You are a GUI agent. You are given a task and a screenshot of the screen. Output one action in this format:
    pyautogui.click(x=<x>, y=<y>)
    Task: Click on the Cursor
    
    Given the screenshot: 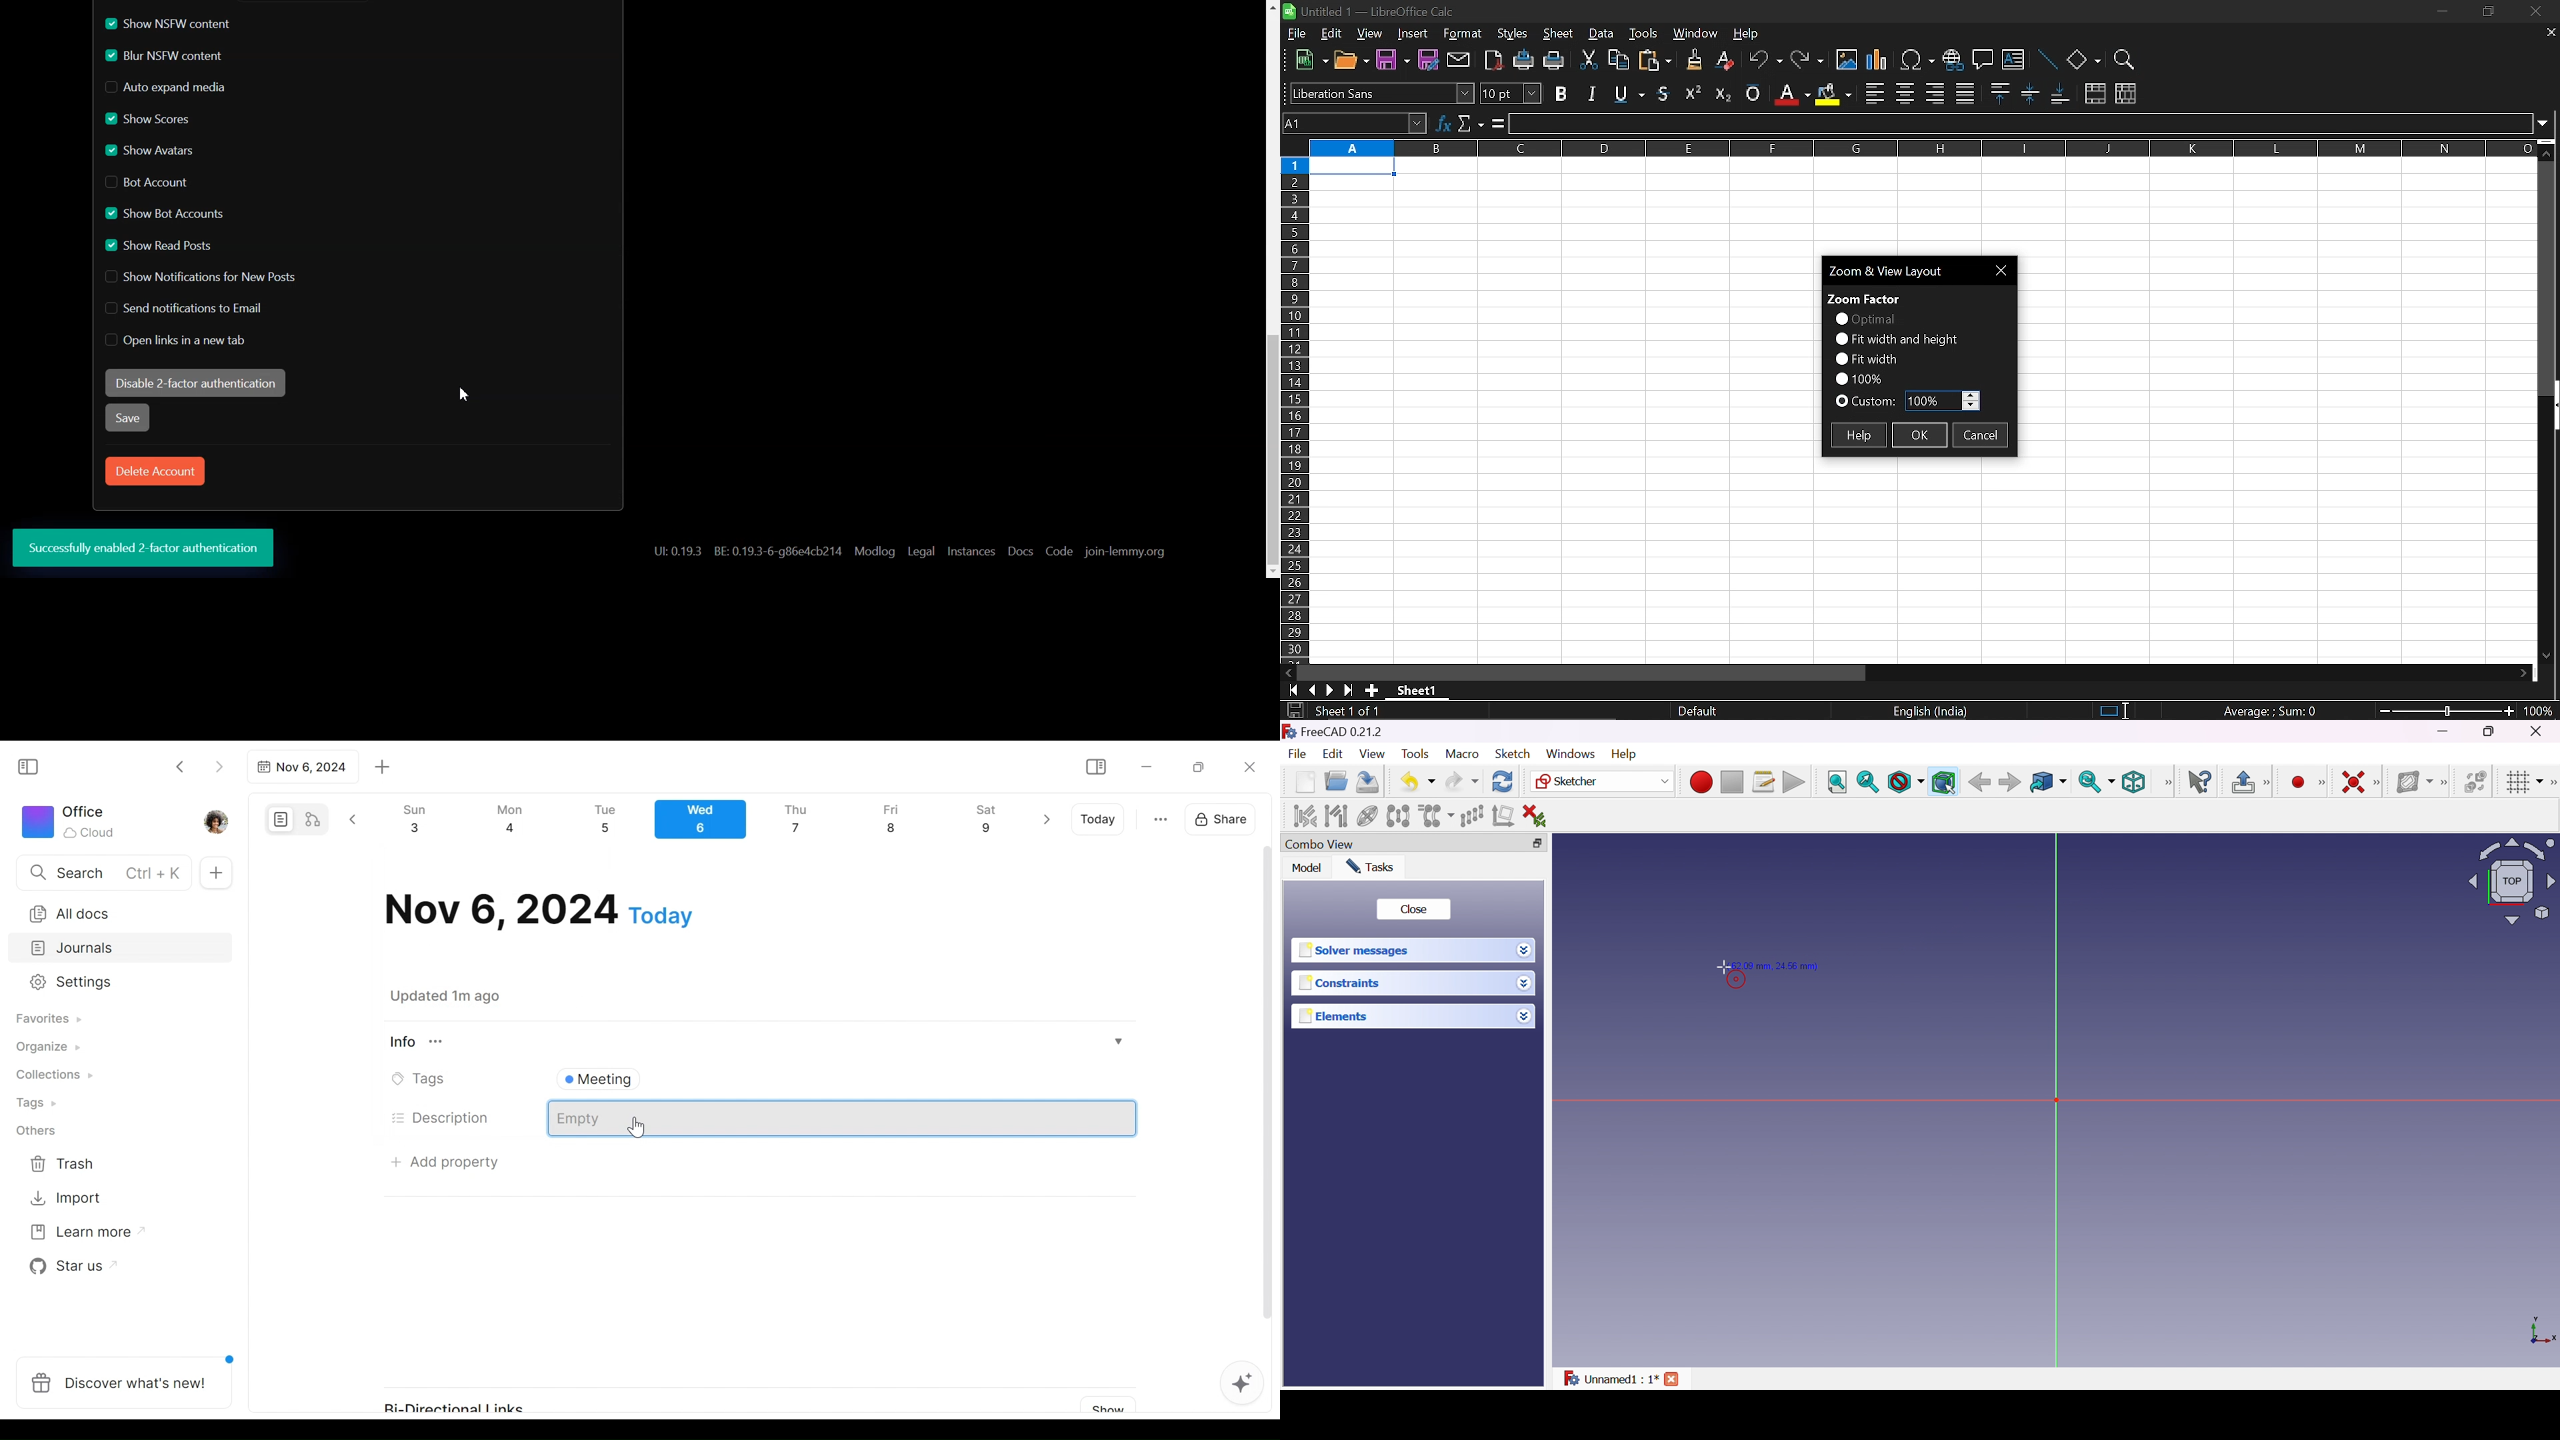 What is the action you would take?
    pyautogui.click(x=2131, y=708)
    